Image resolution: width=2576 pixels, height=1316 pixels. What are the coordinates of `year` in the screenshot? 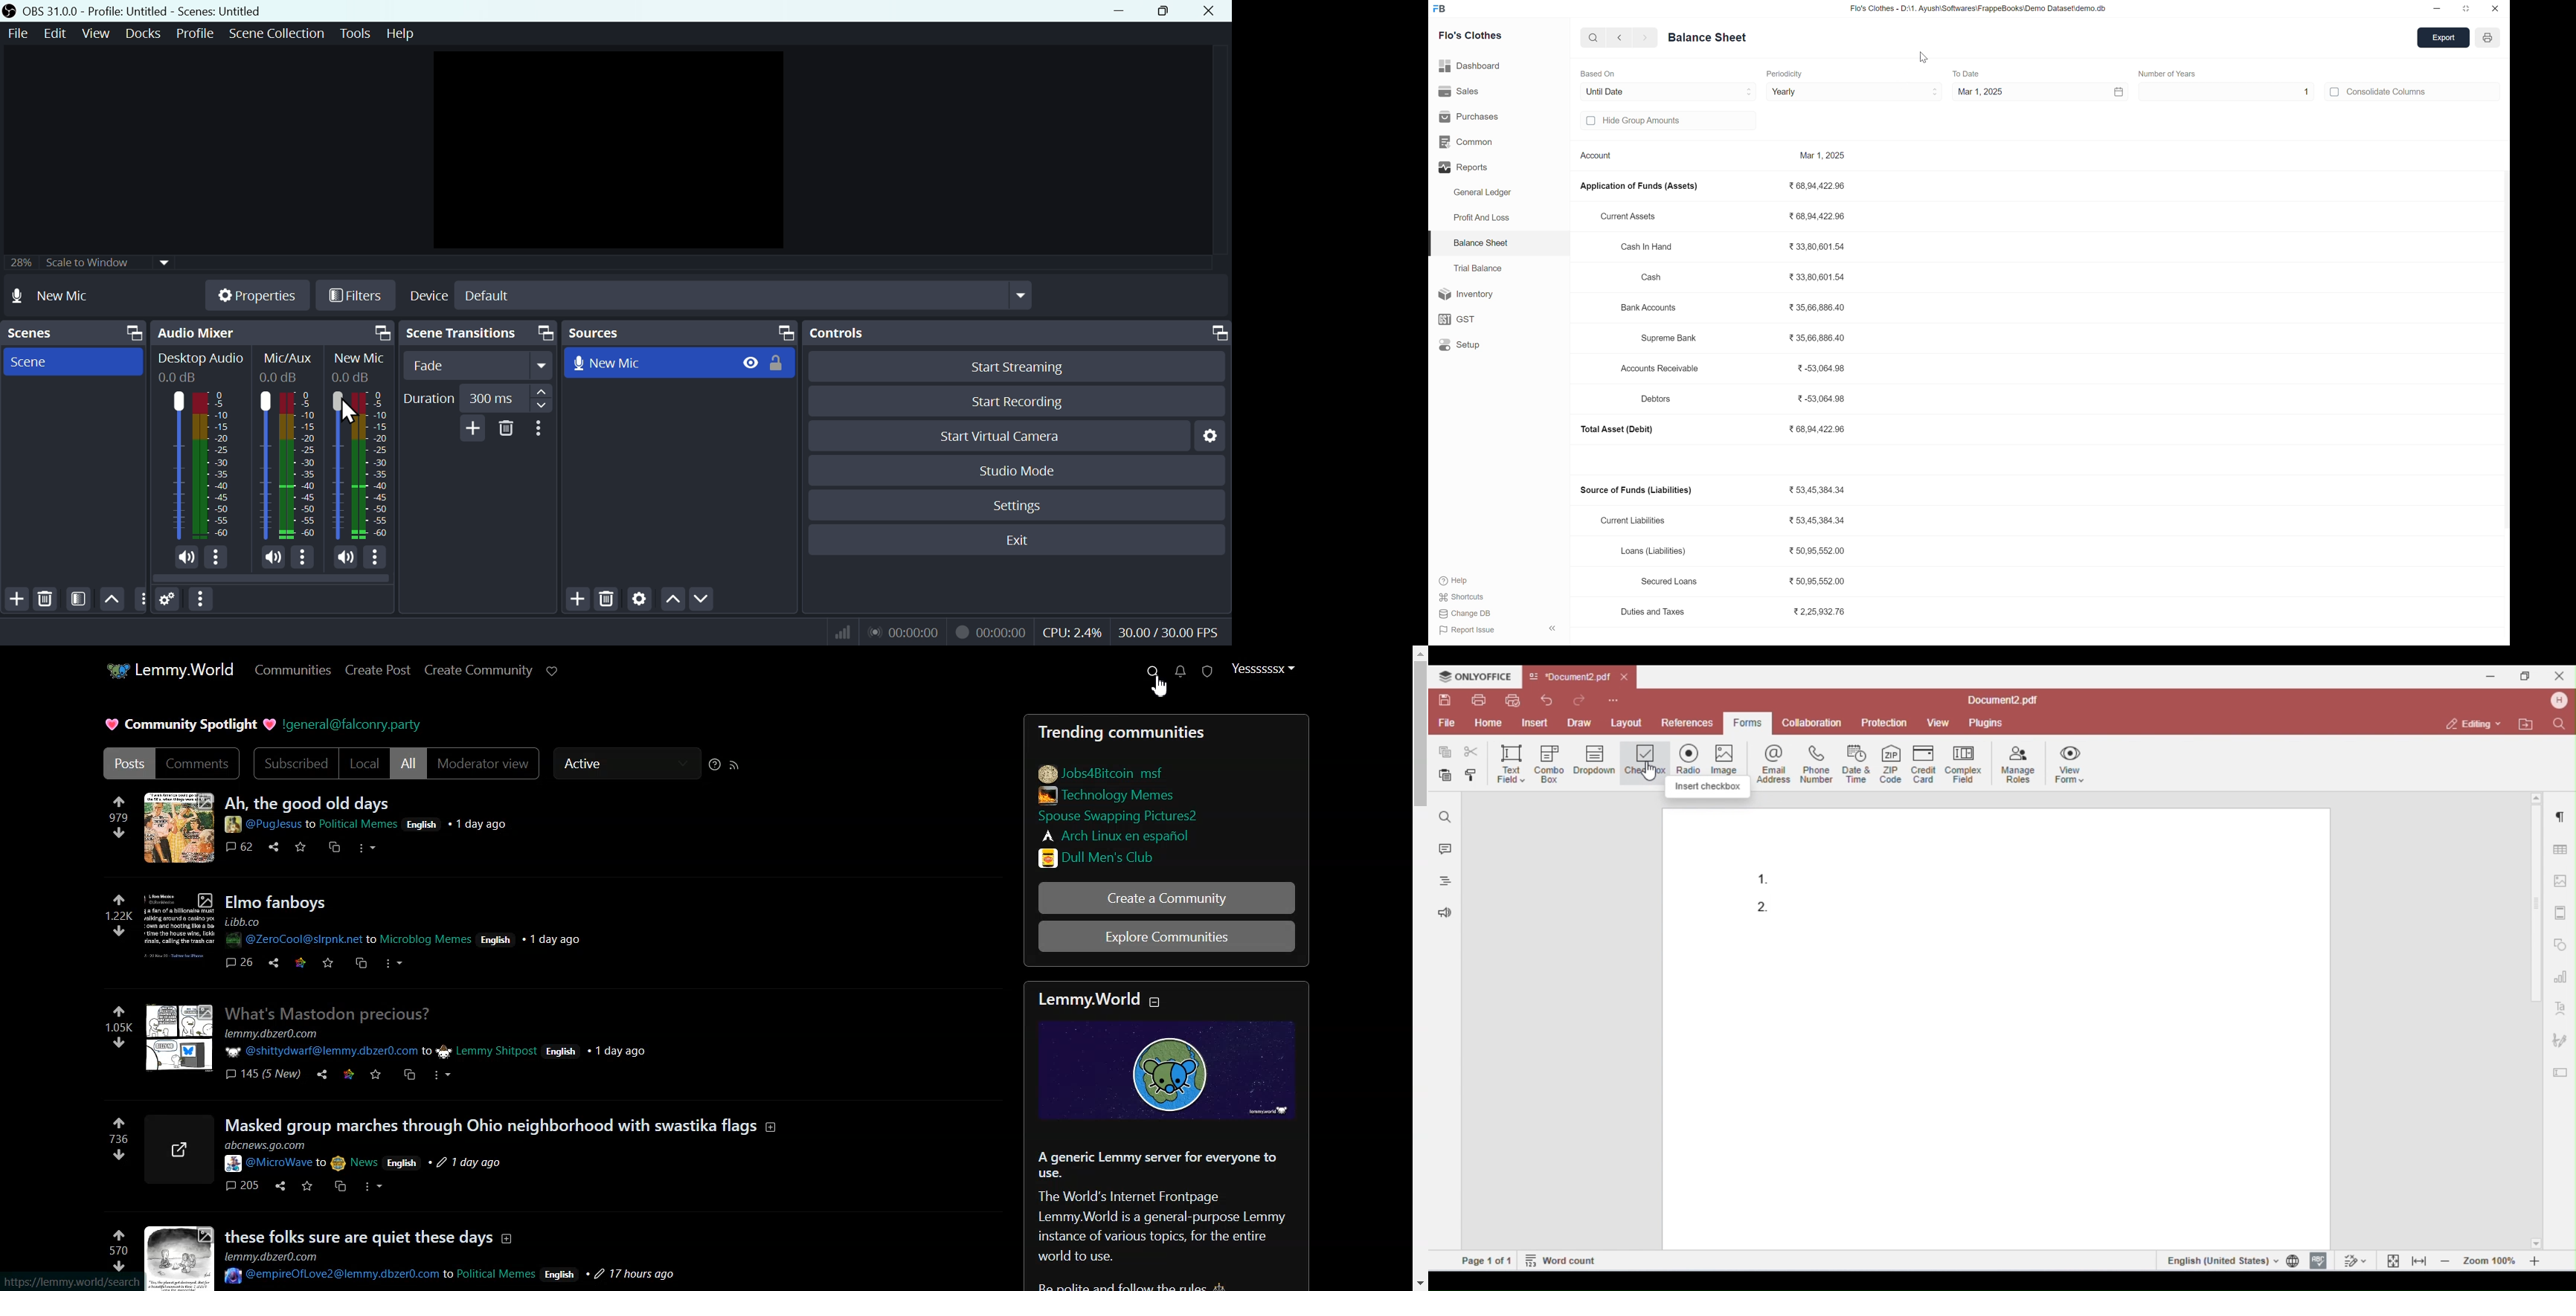 It's located at (2490, 38).